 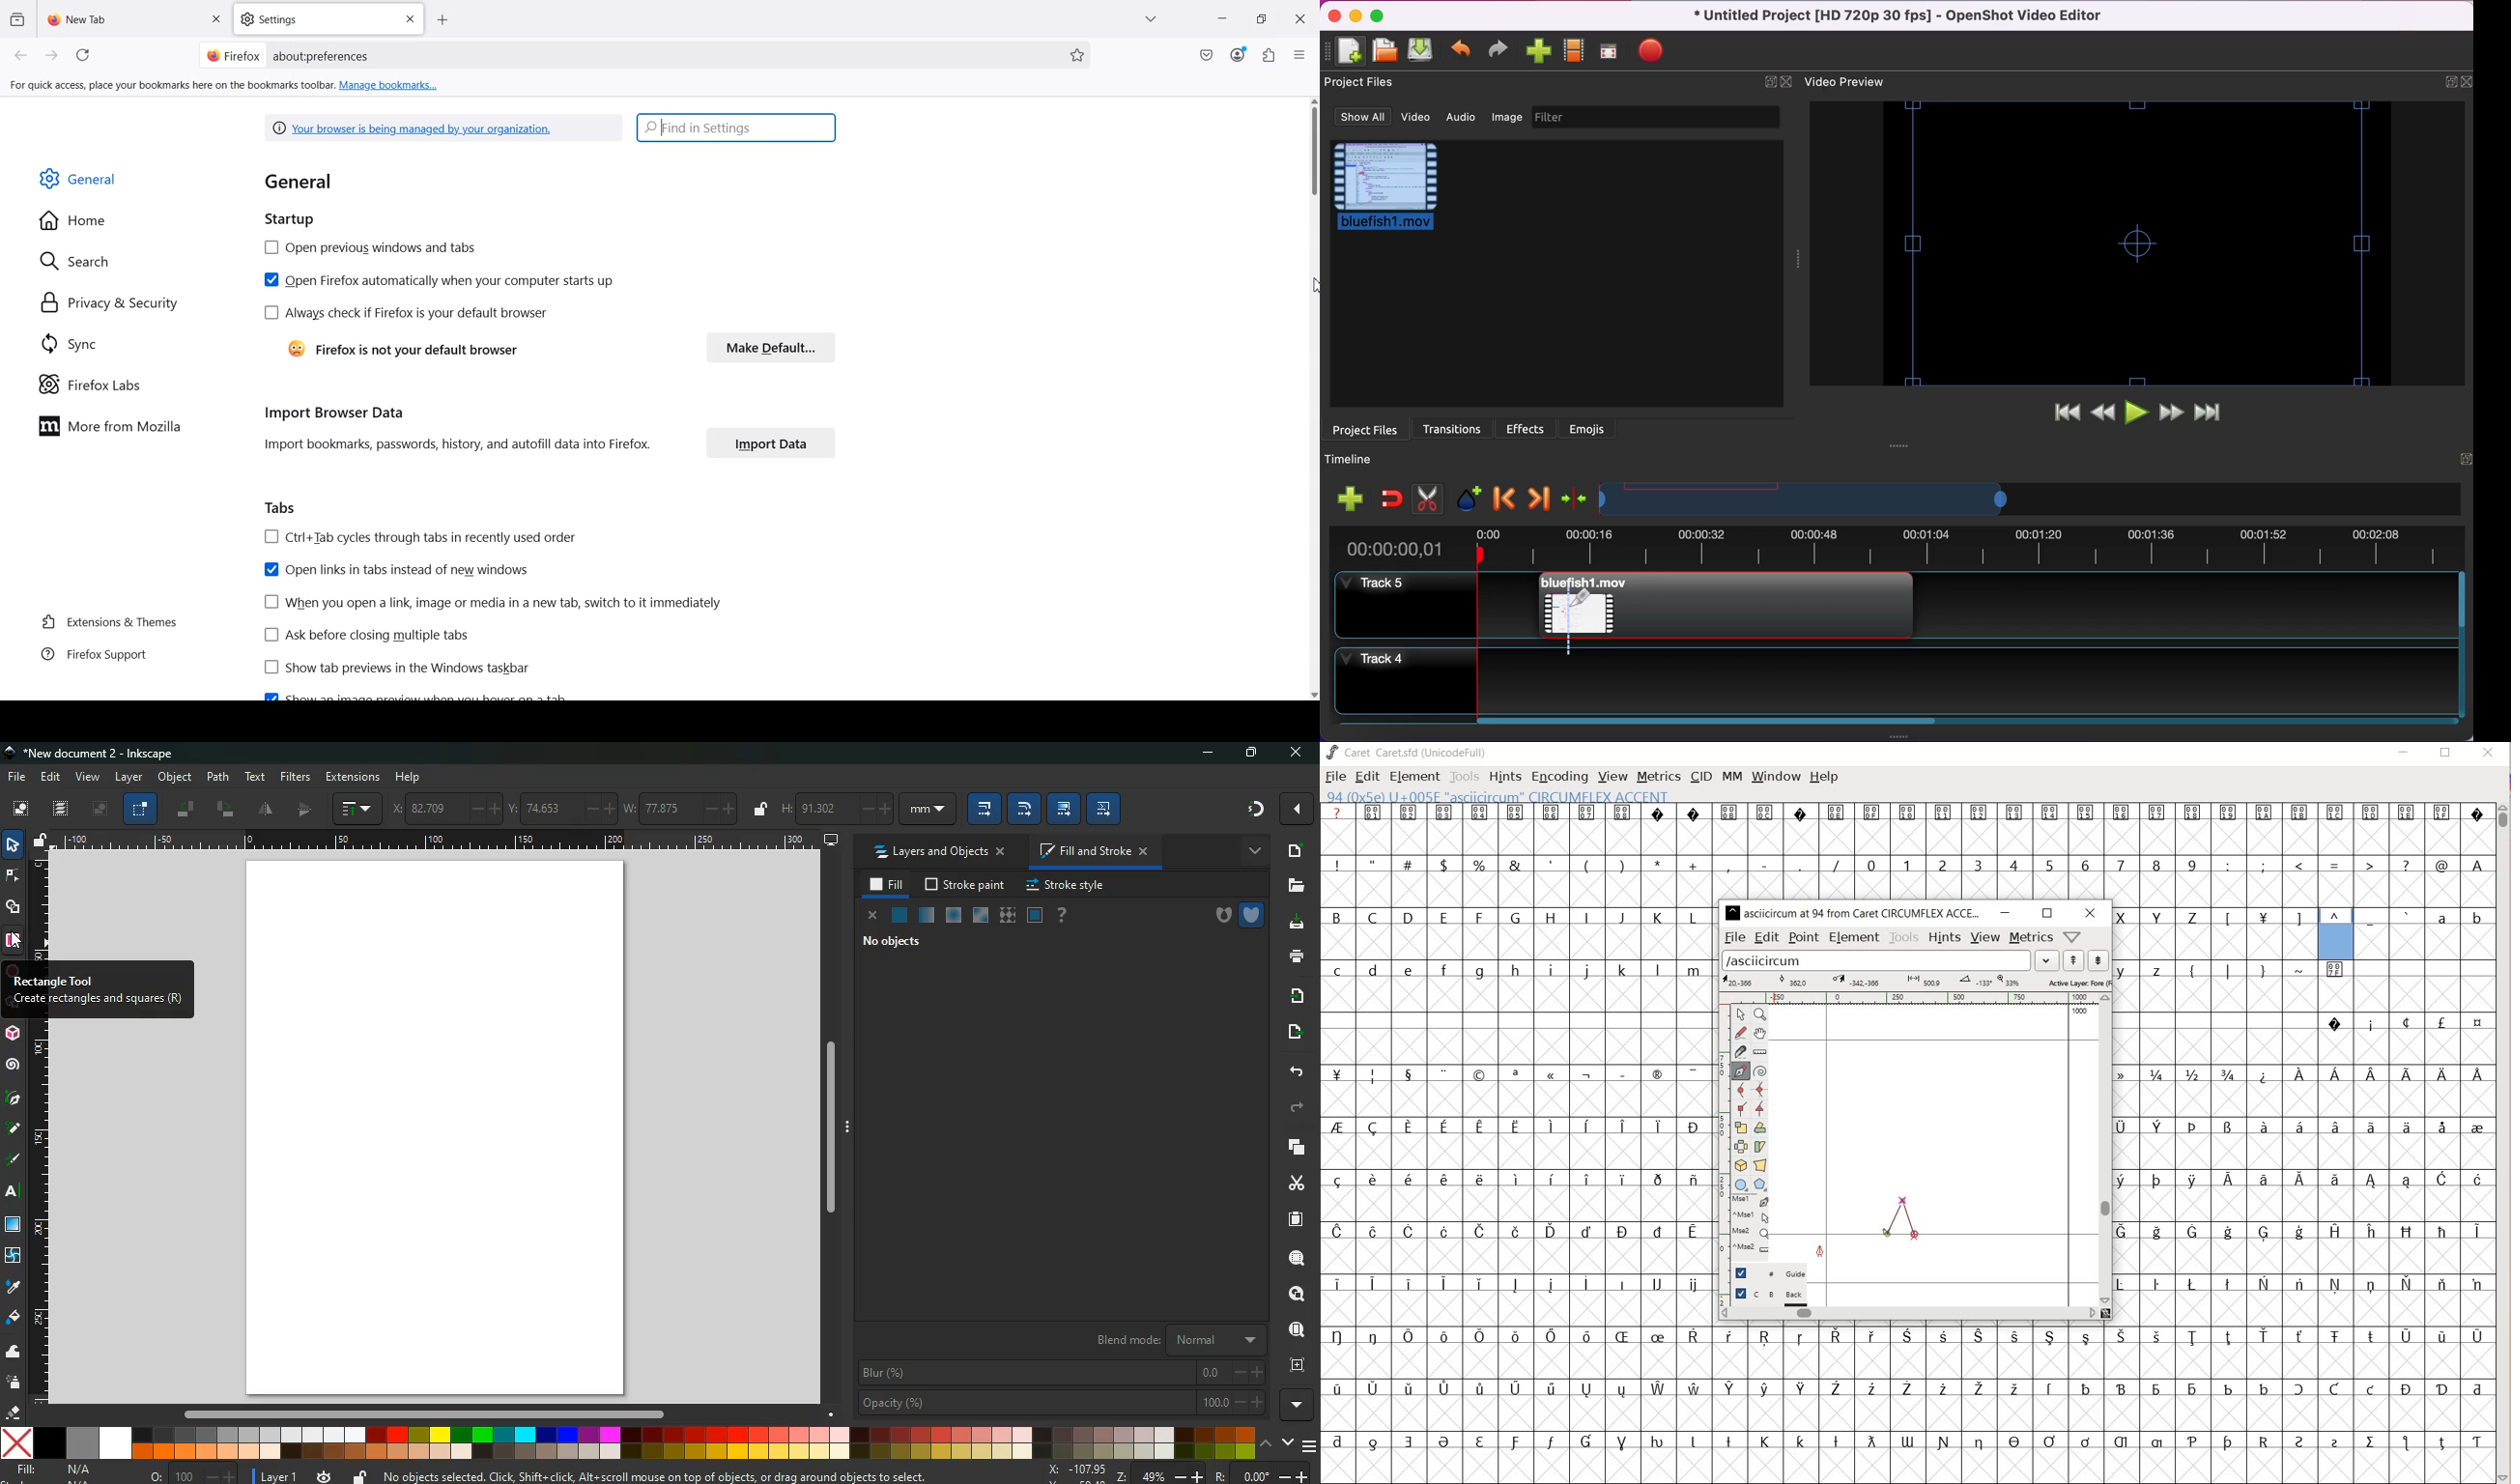 I want to click on mse1 mse1 mse2 mse2, so click(x=1745, y=1225).